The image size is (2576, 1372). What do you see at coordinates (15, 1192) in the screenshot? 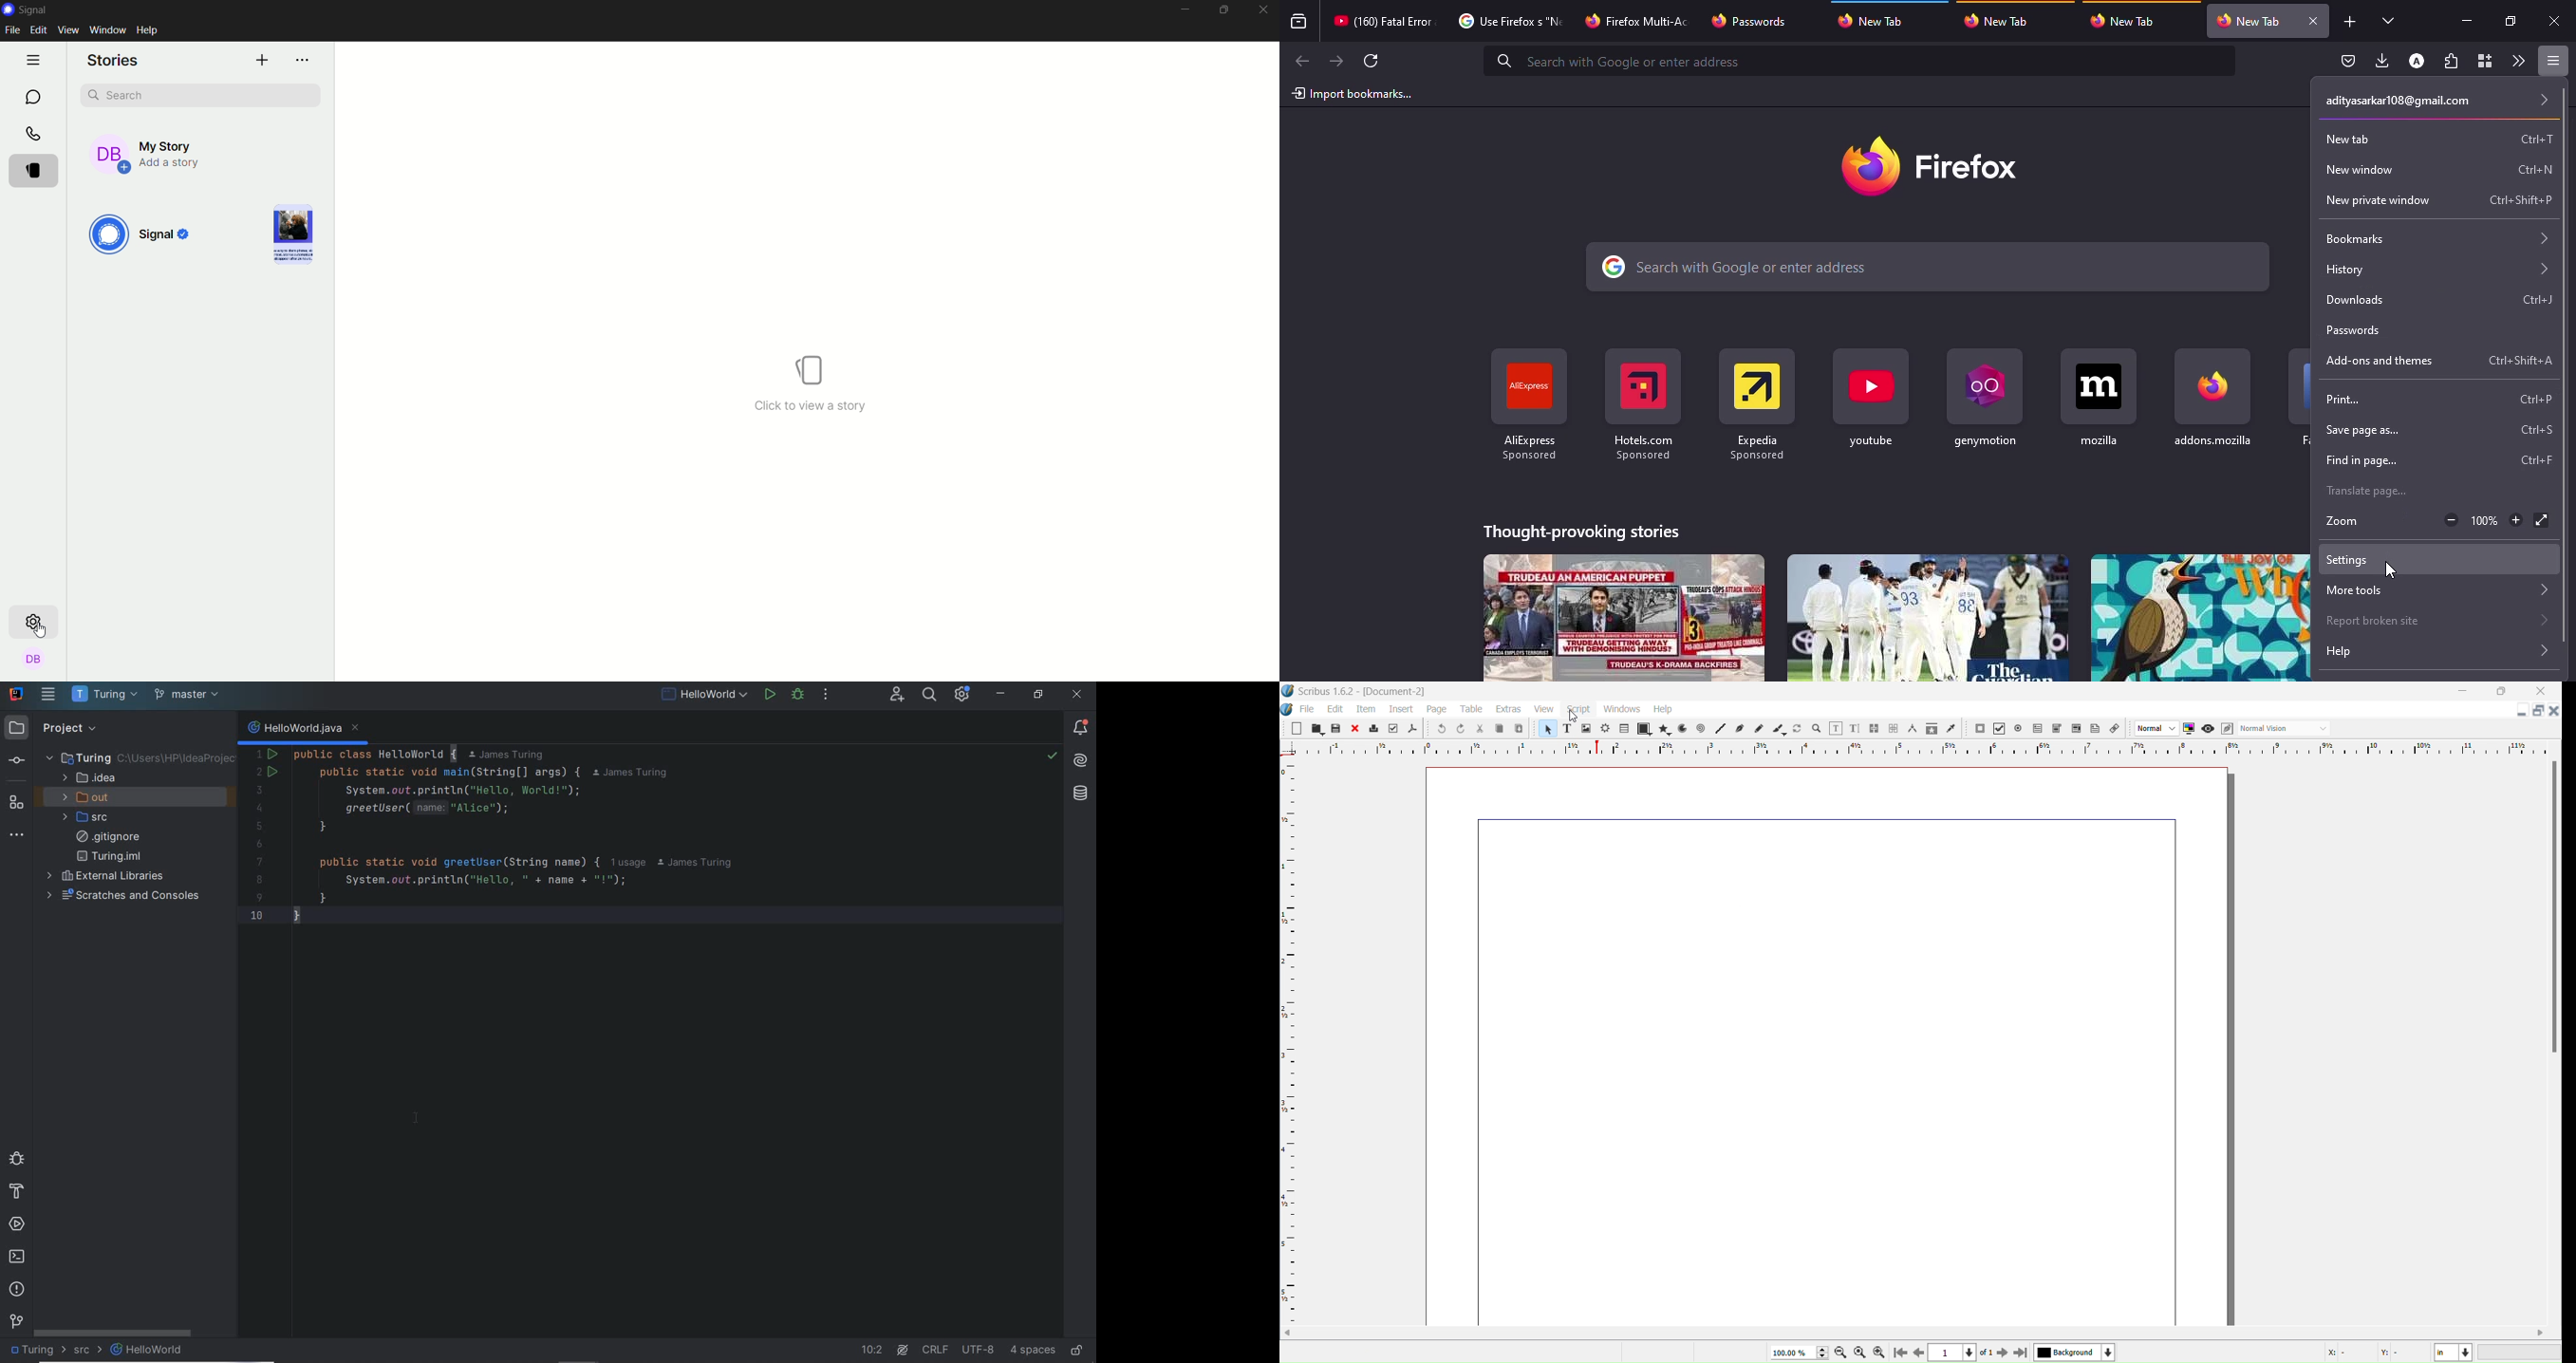
I see `build` at bounding box center [15, 1192].